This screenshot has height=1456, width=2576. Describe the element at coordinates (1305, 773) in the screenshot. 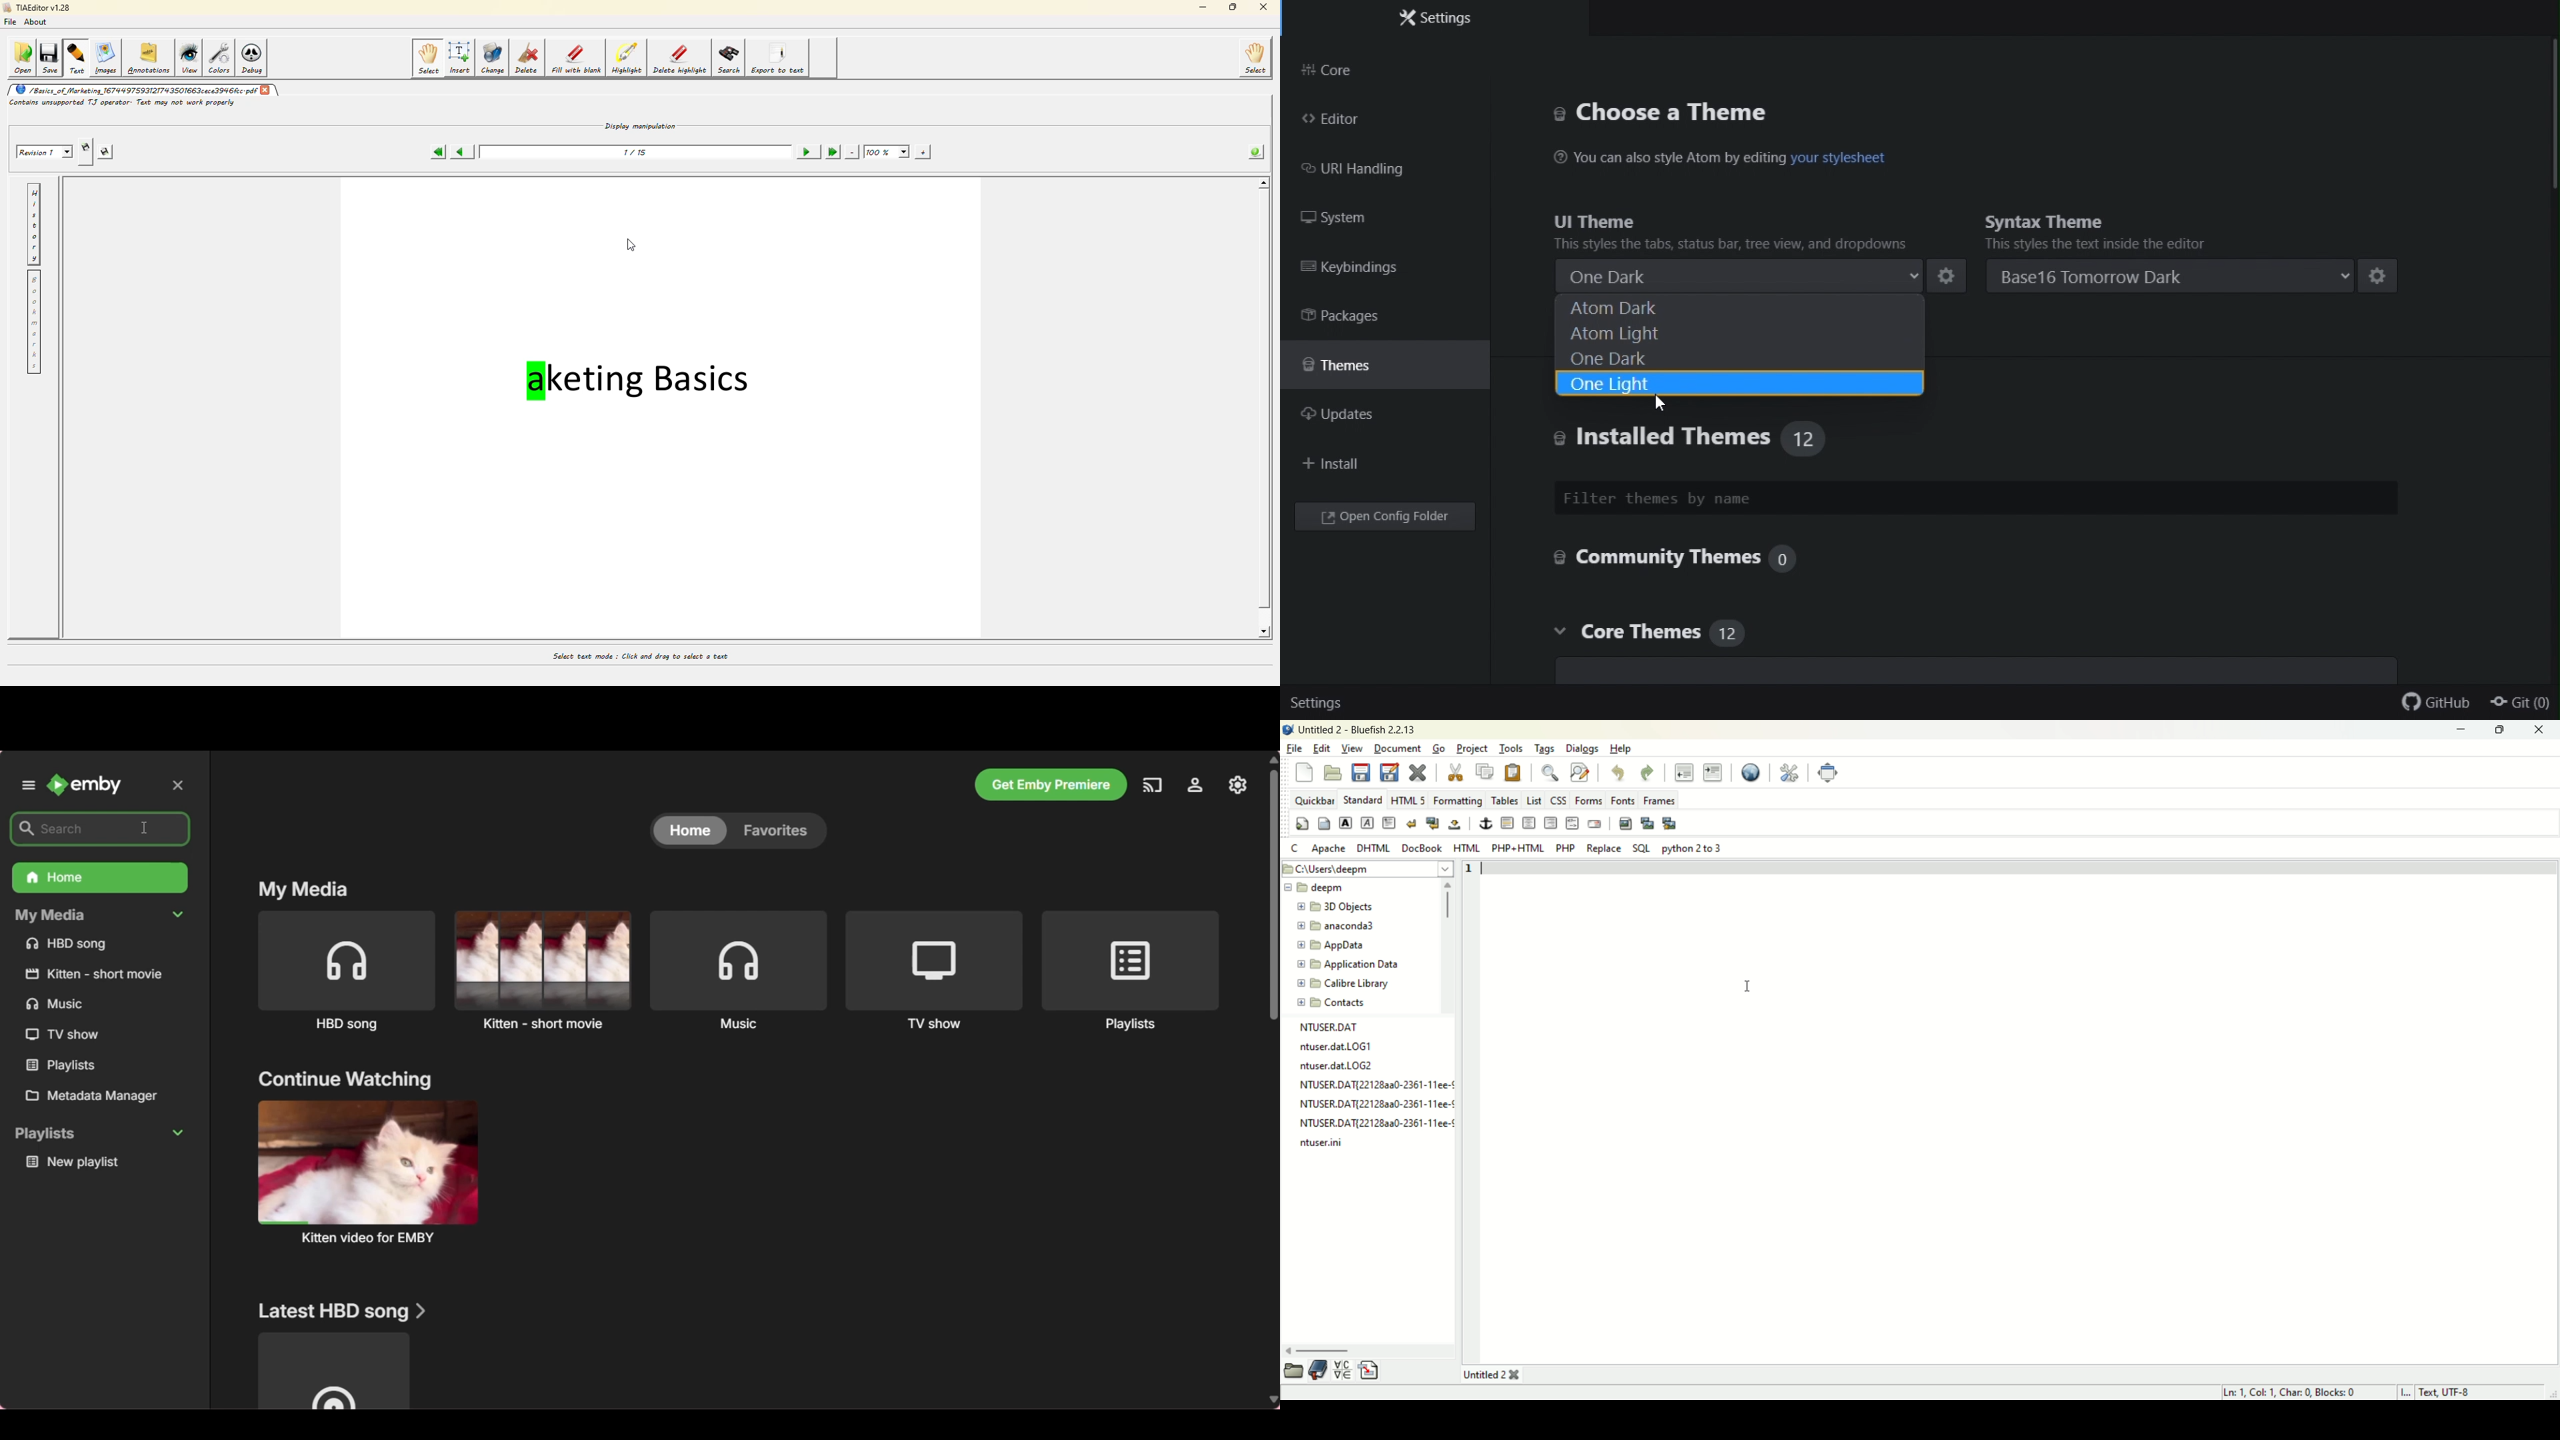

I see `new` at that location.